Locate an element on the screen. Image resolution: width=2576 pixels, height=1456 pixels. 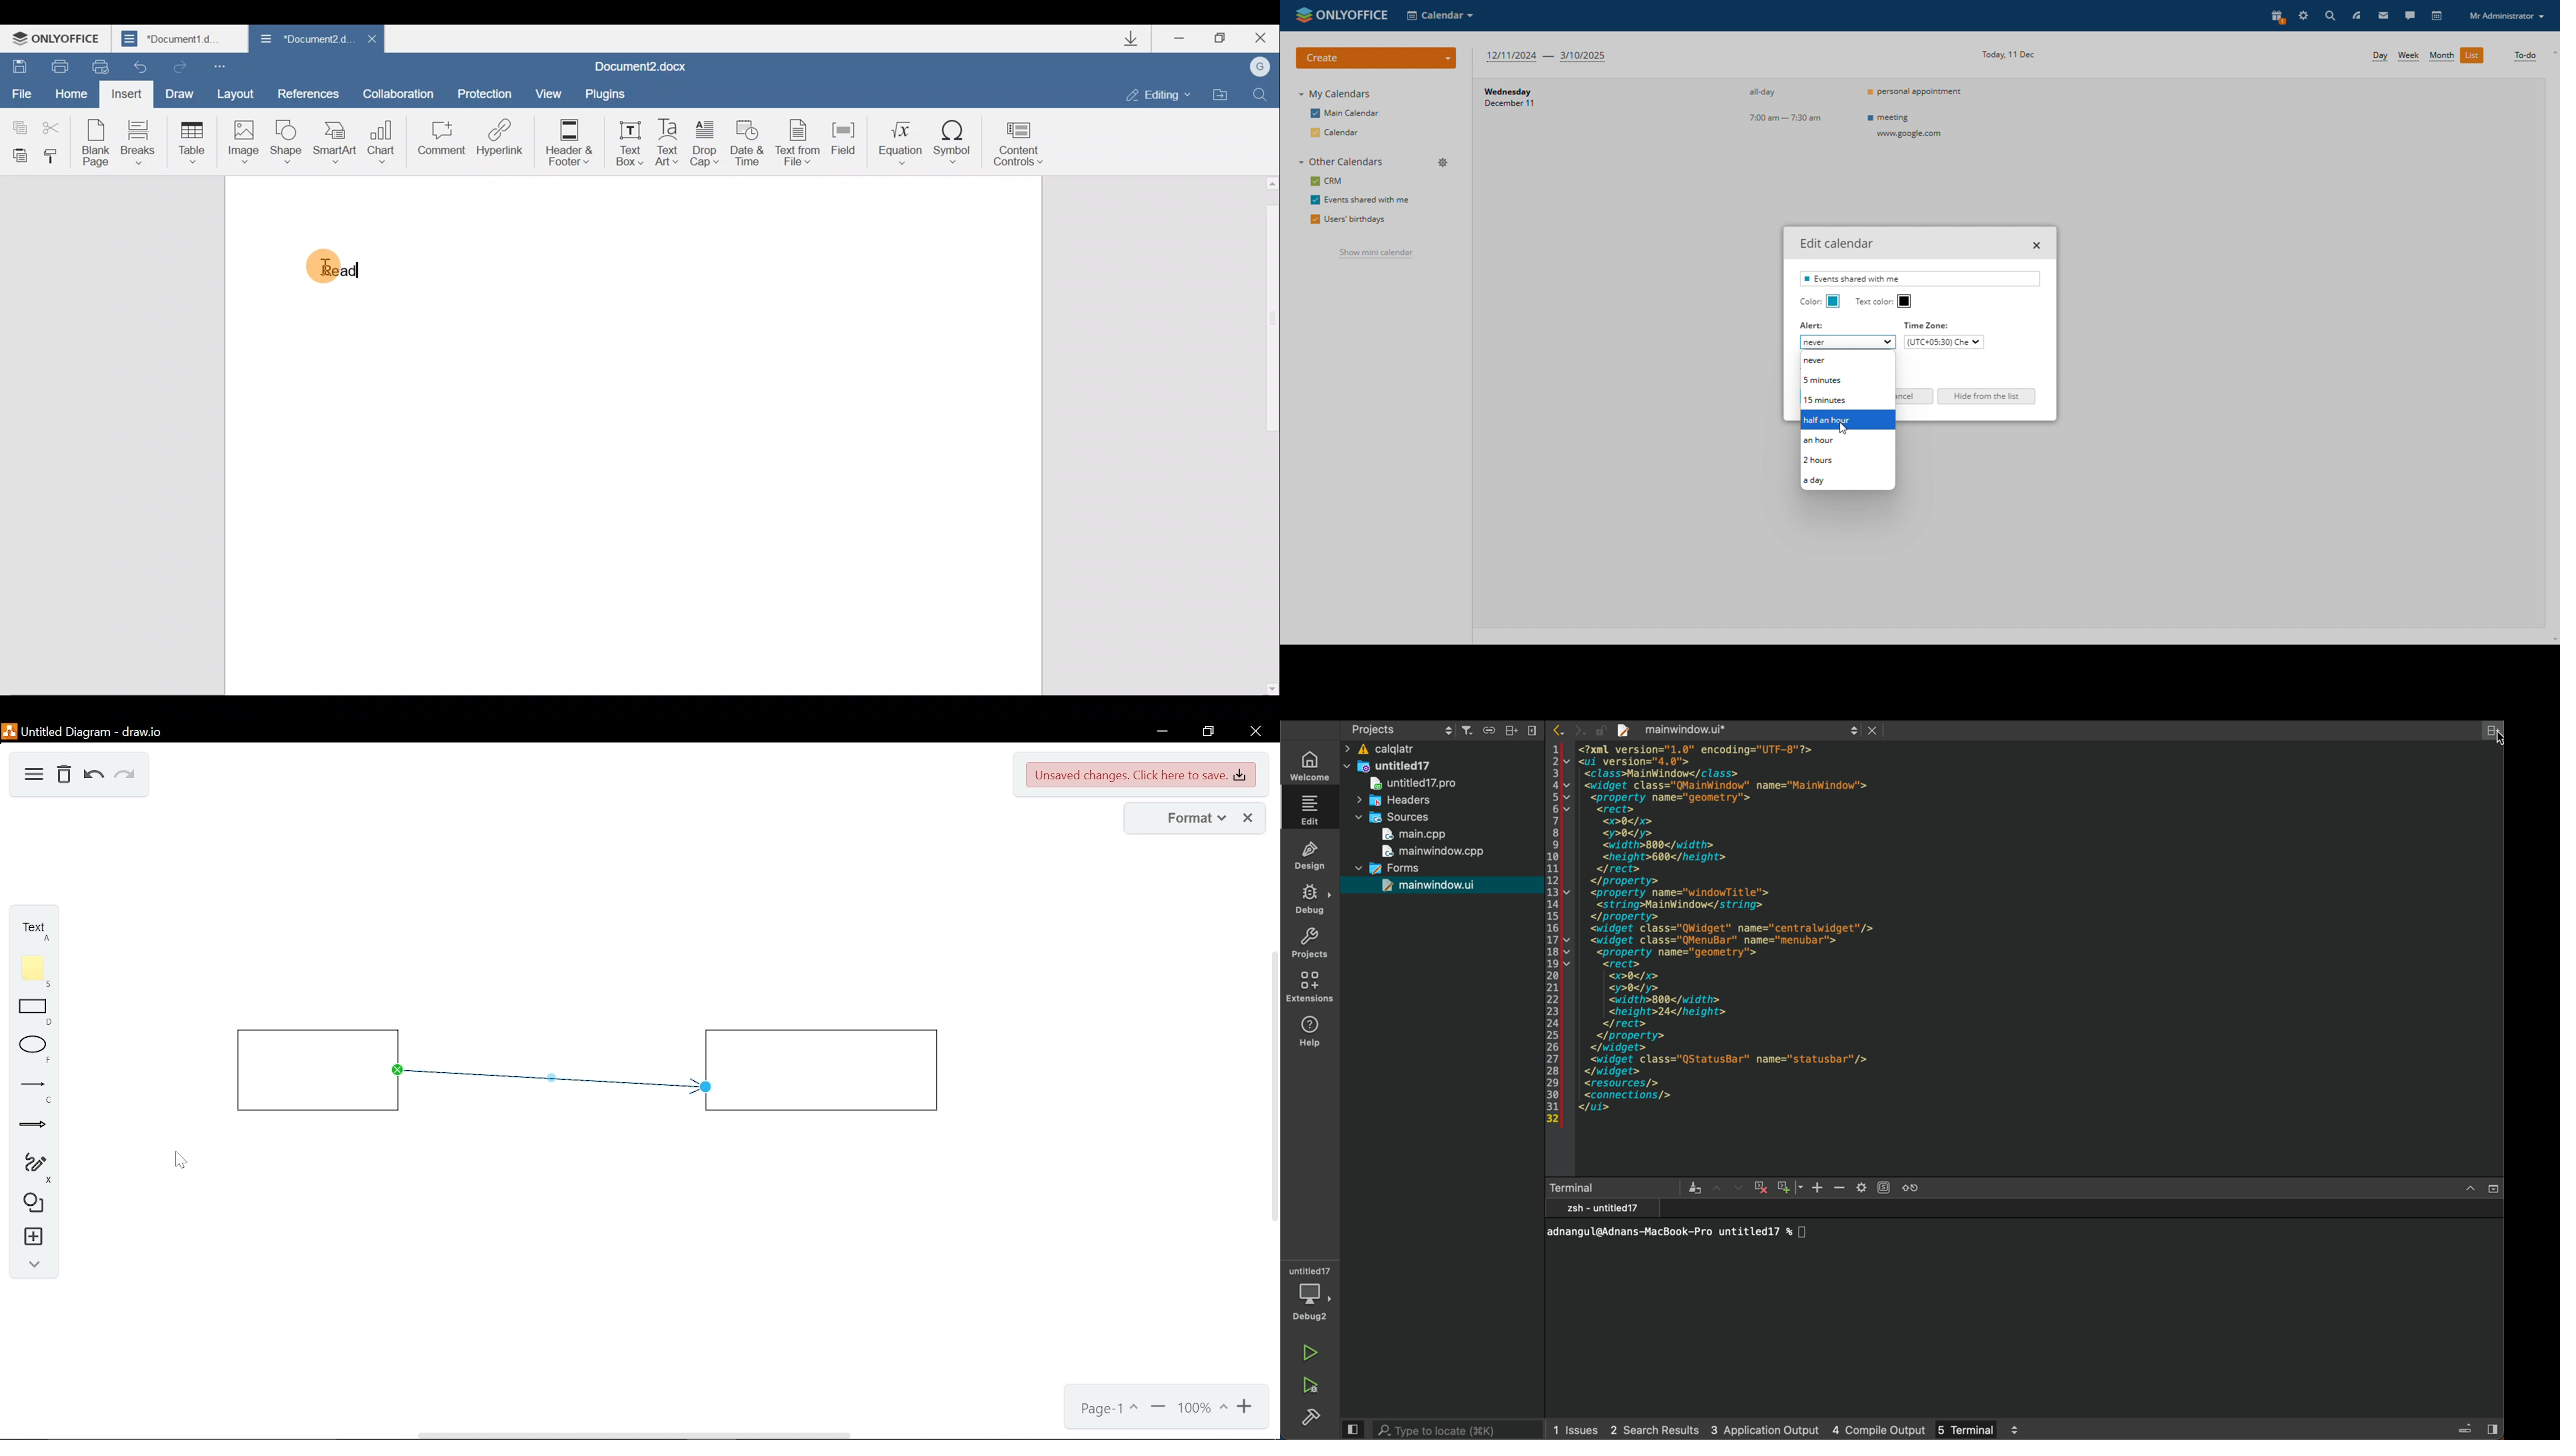
minimize is located at coordinates (1165, 731).